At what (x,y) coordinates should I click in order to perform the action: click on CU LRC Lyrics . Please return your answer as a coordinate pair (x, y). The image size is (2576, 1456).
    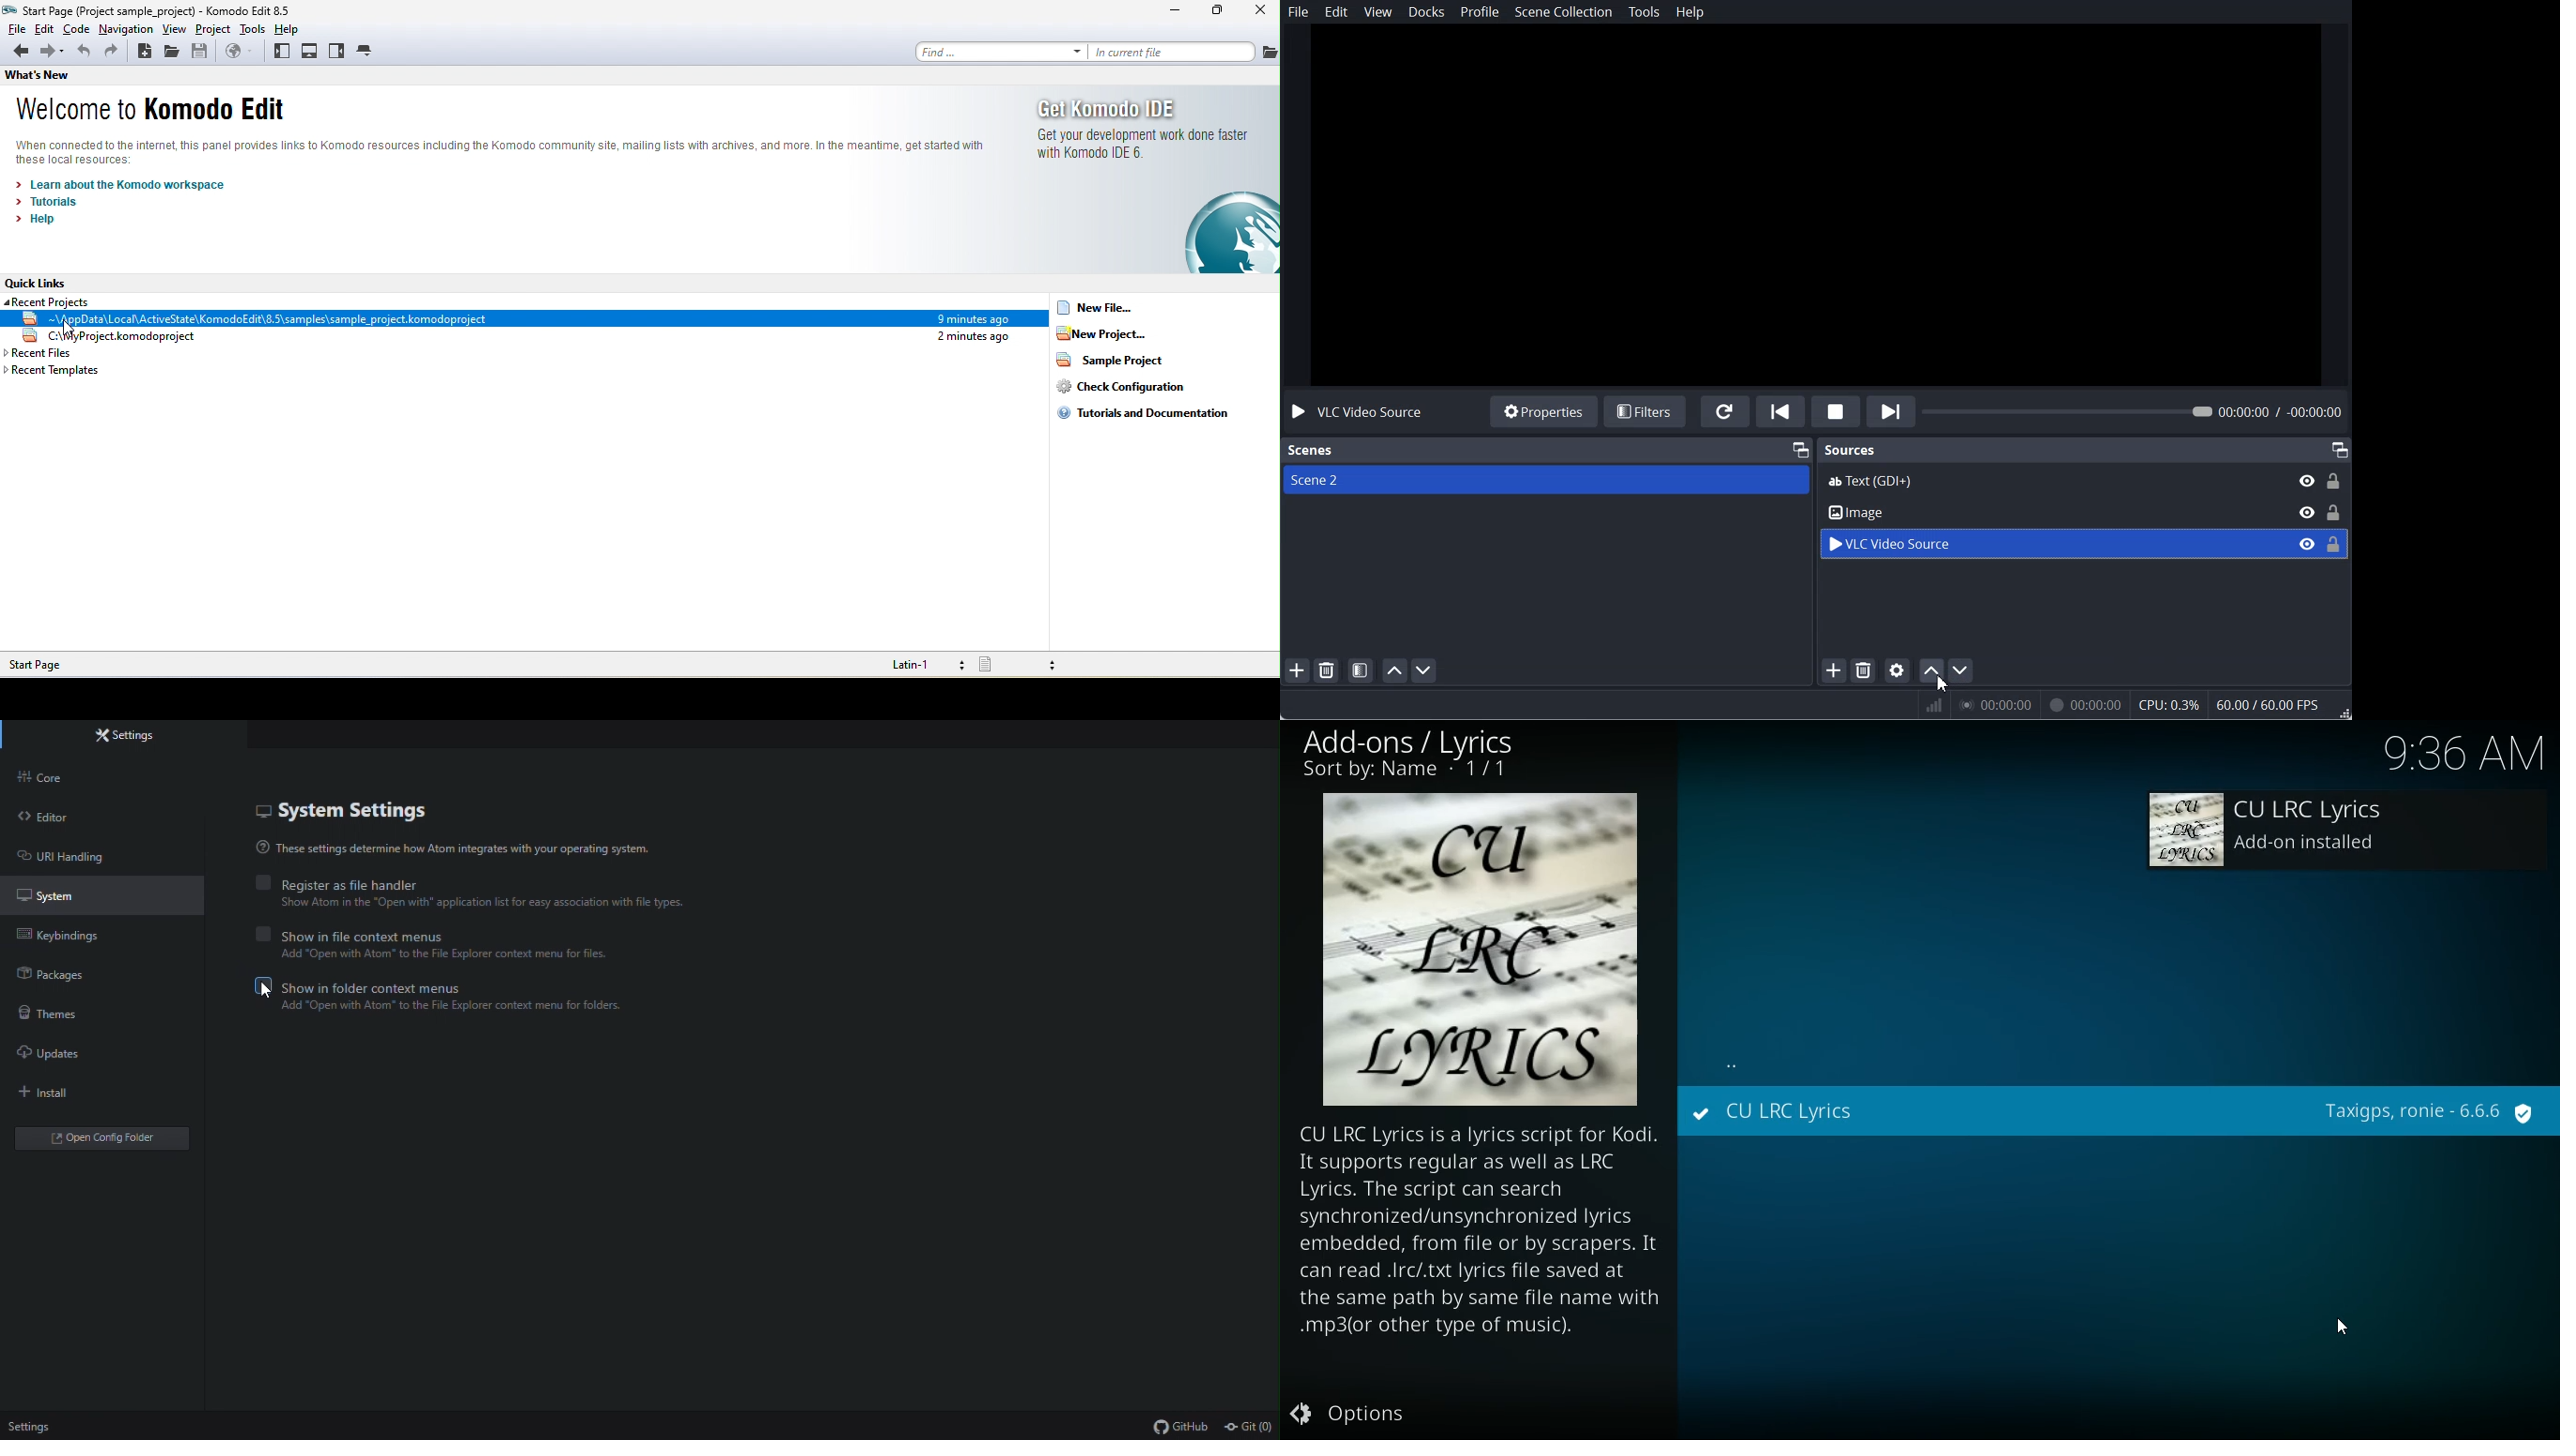
    Looking at the image, I should click on (1862, 1115).